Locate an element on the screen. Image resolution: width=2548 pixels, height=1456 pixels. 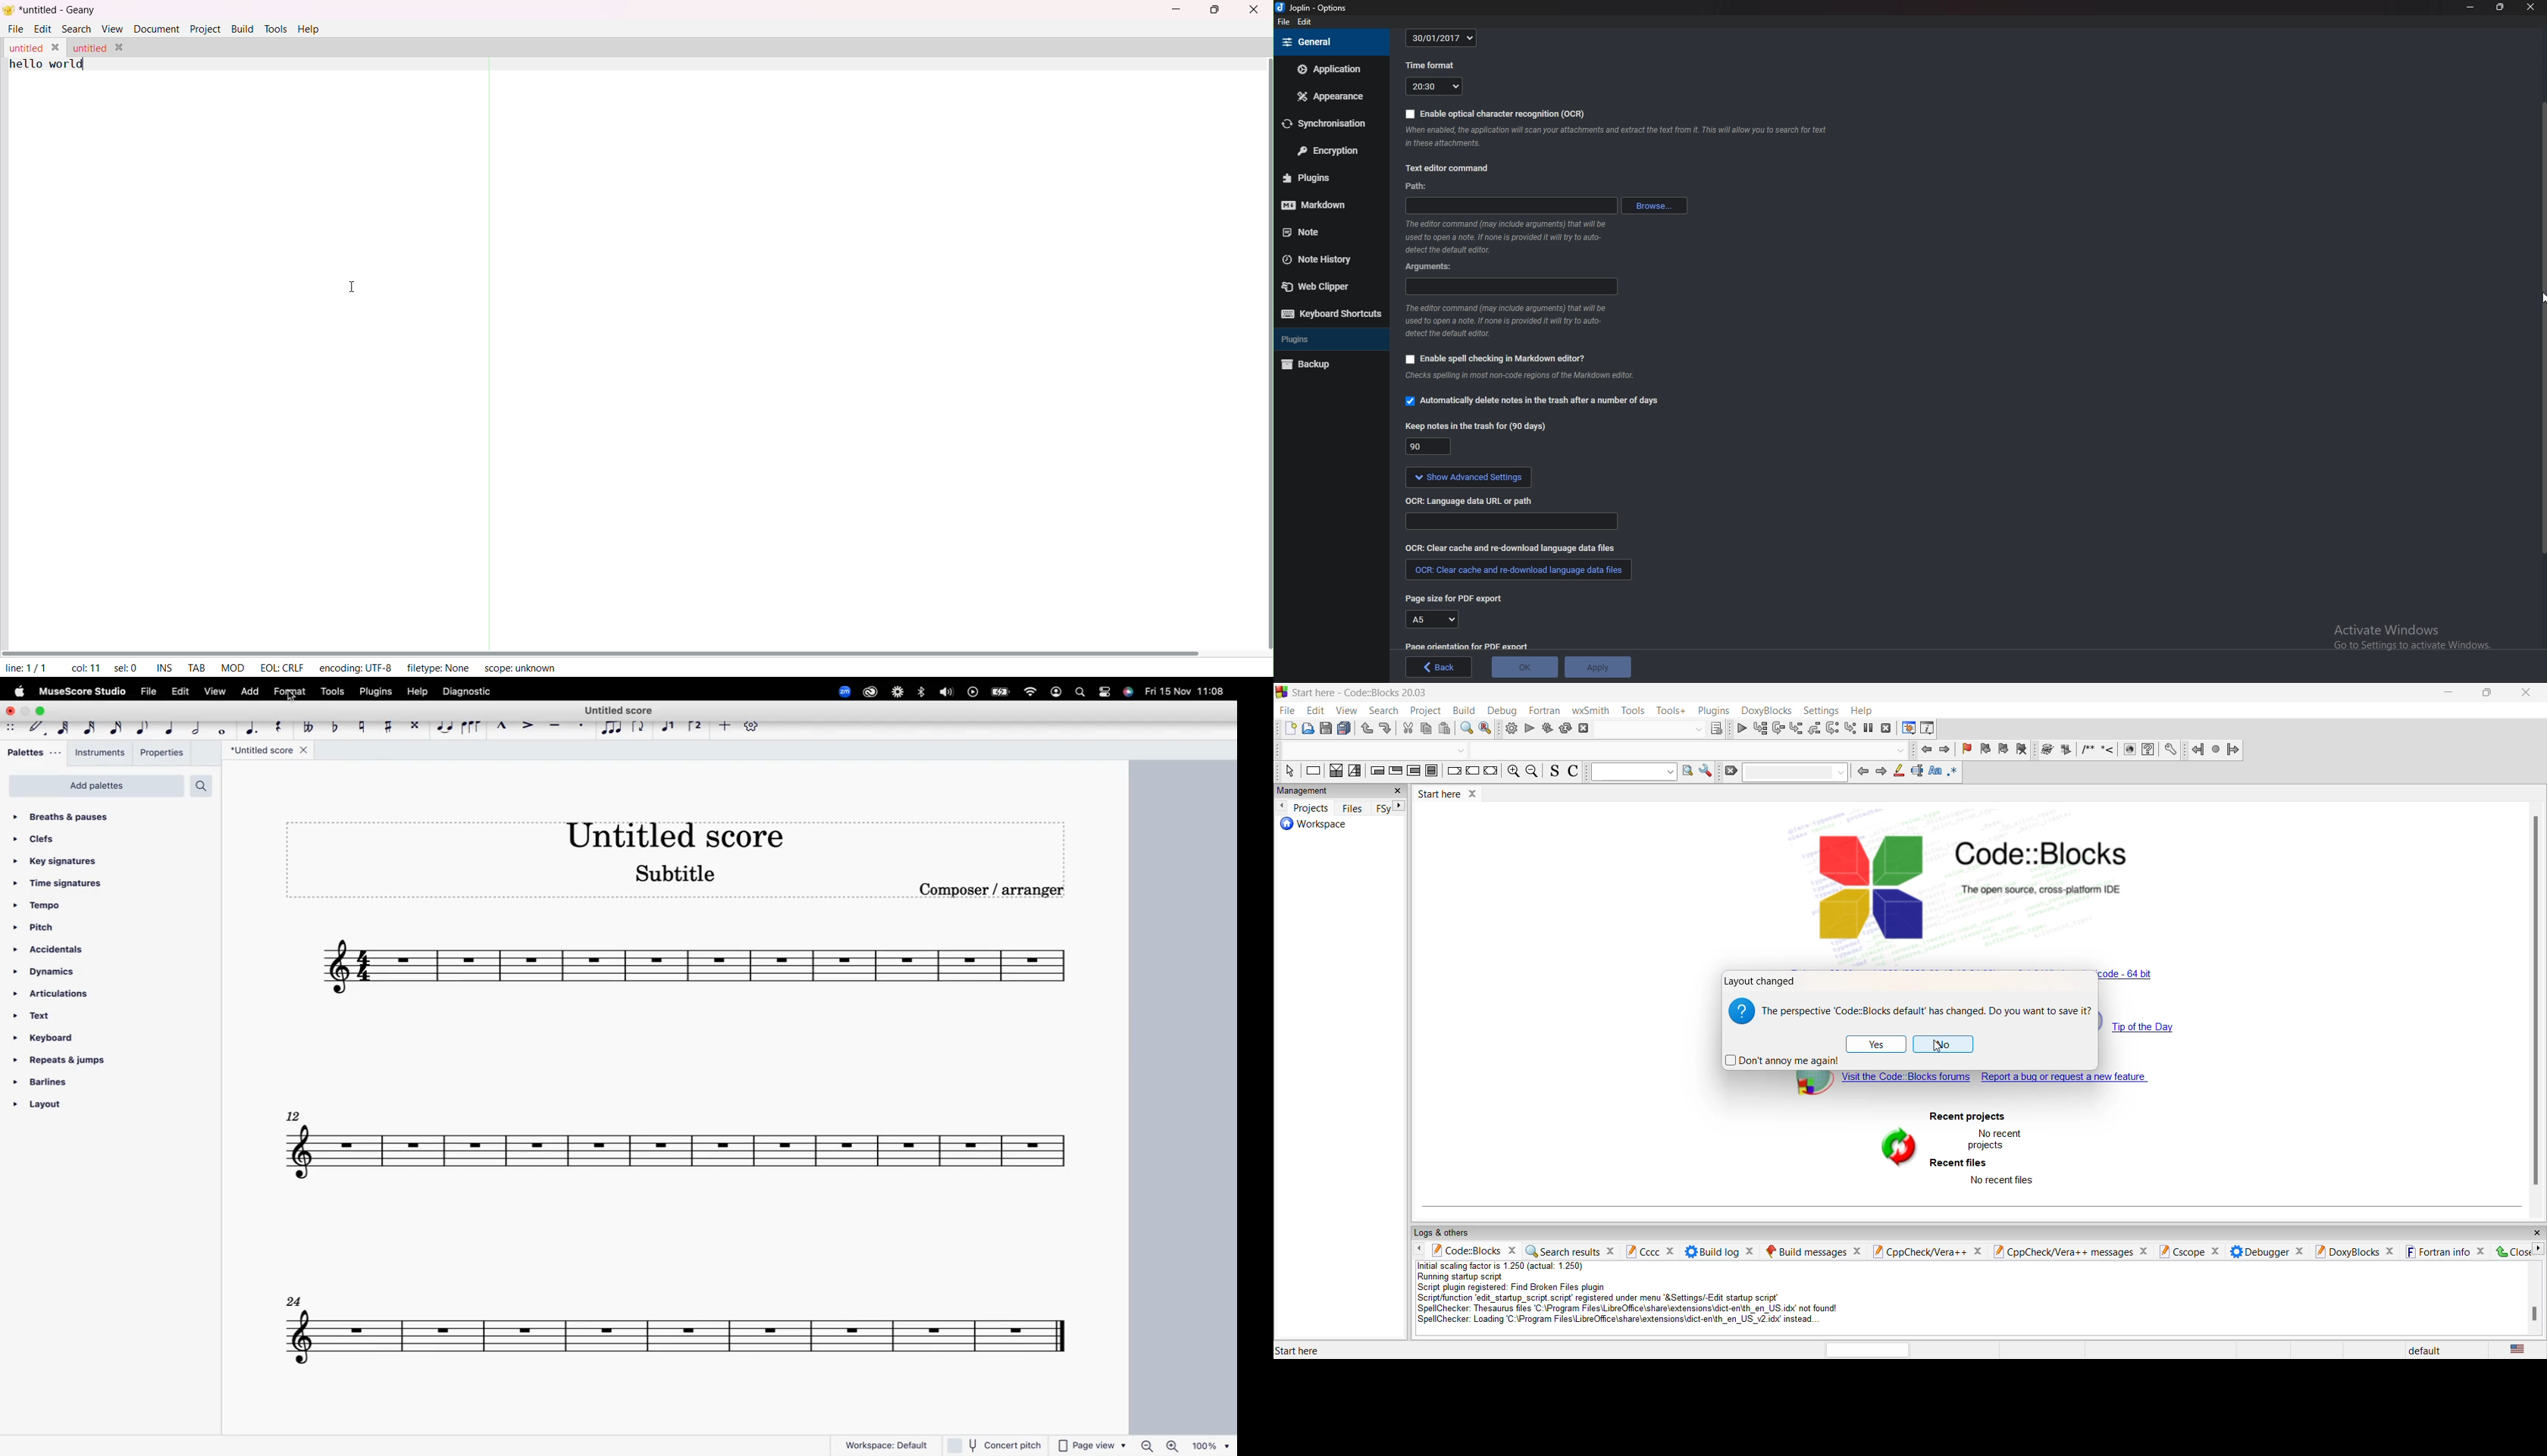
Web clipper is located at coordinates (1323, 287).